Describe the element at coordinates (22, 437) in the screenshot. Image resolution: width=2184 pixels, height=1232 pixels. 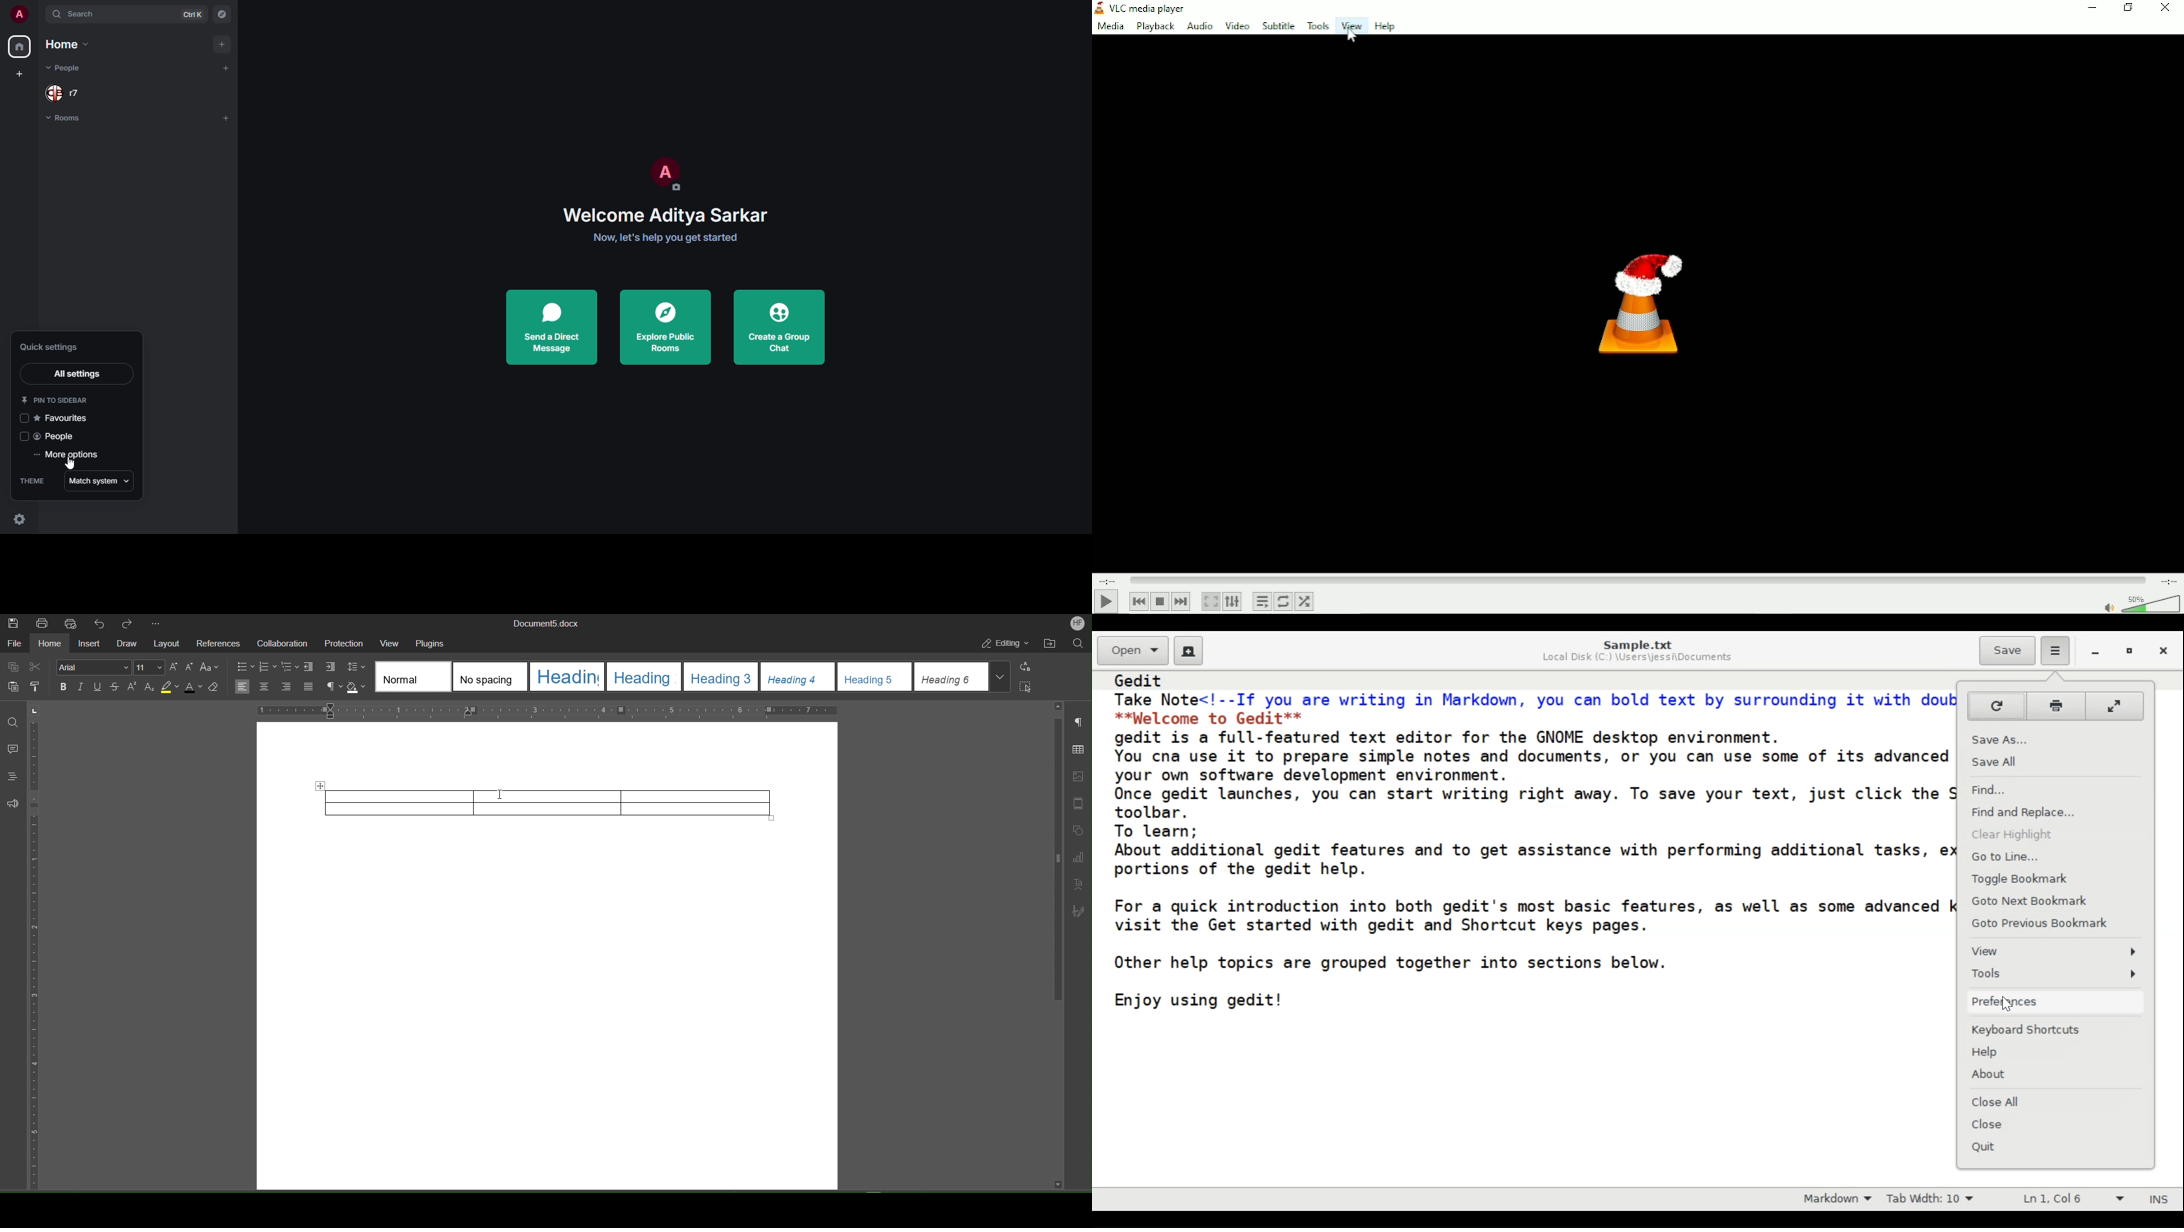
I see `click to enable` at that location.